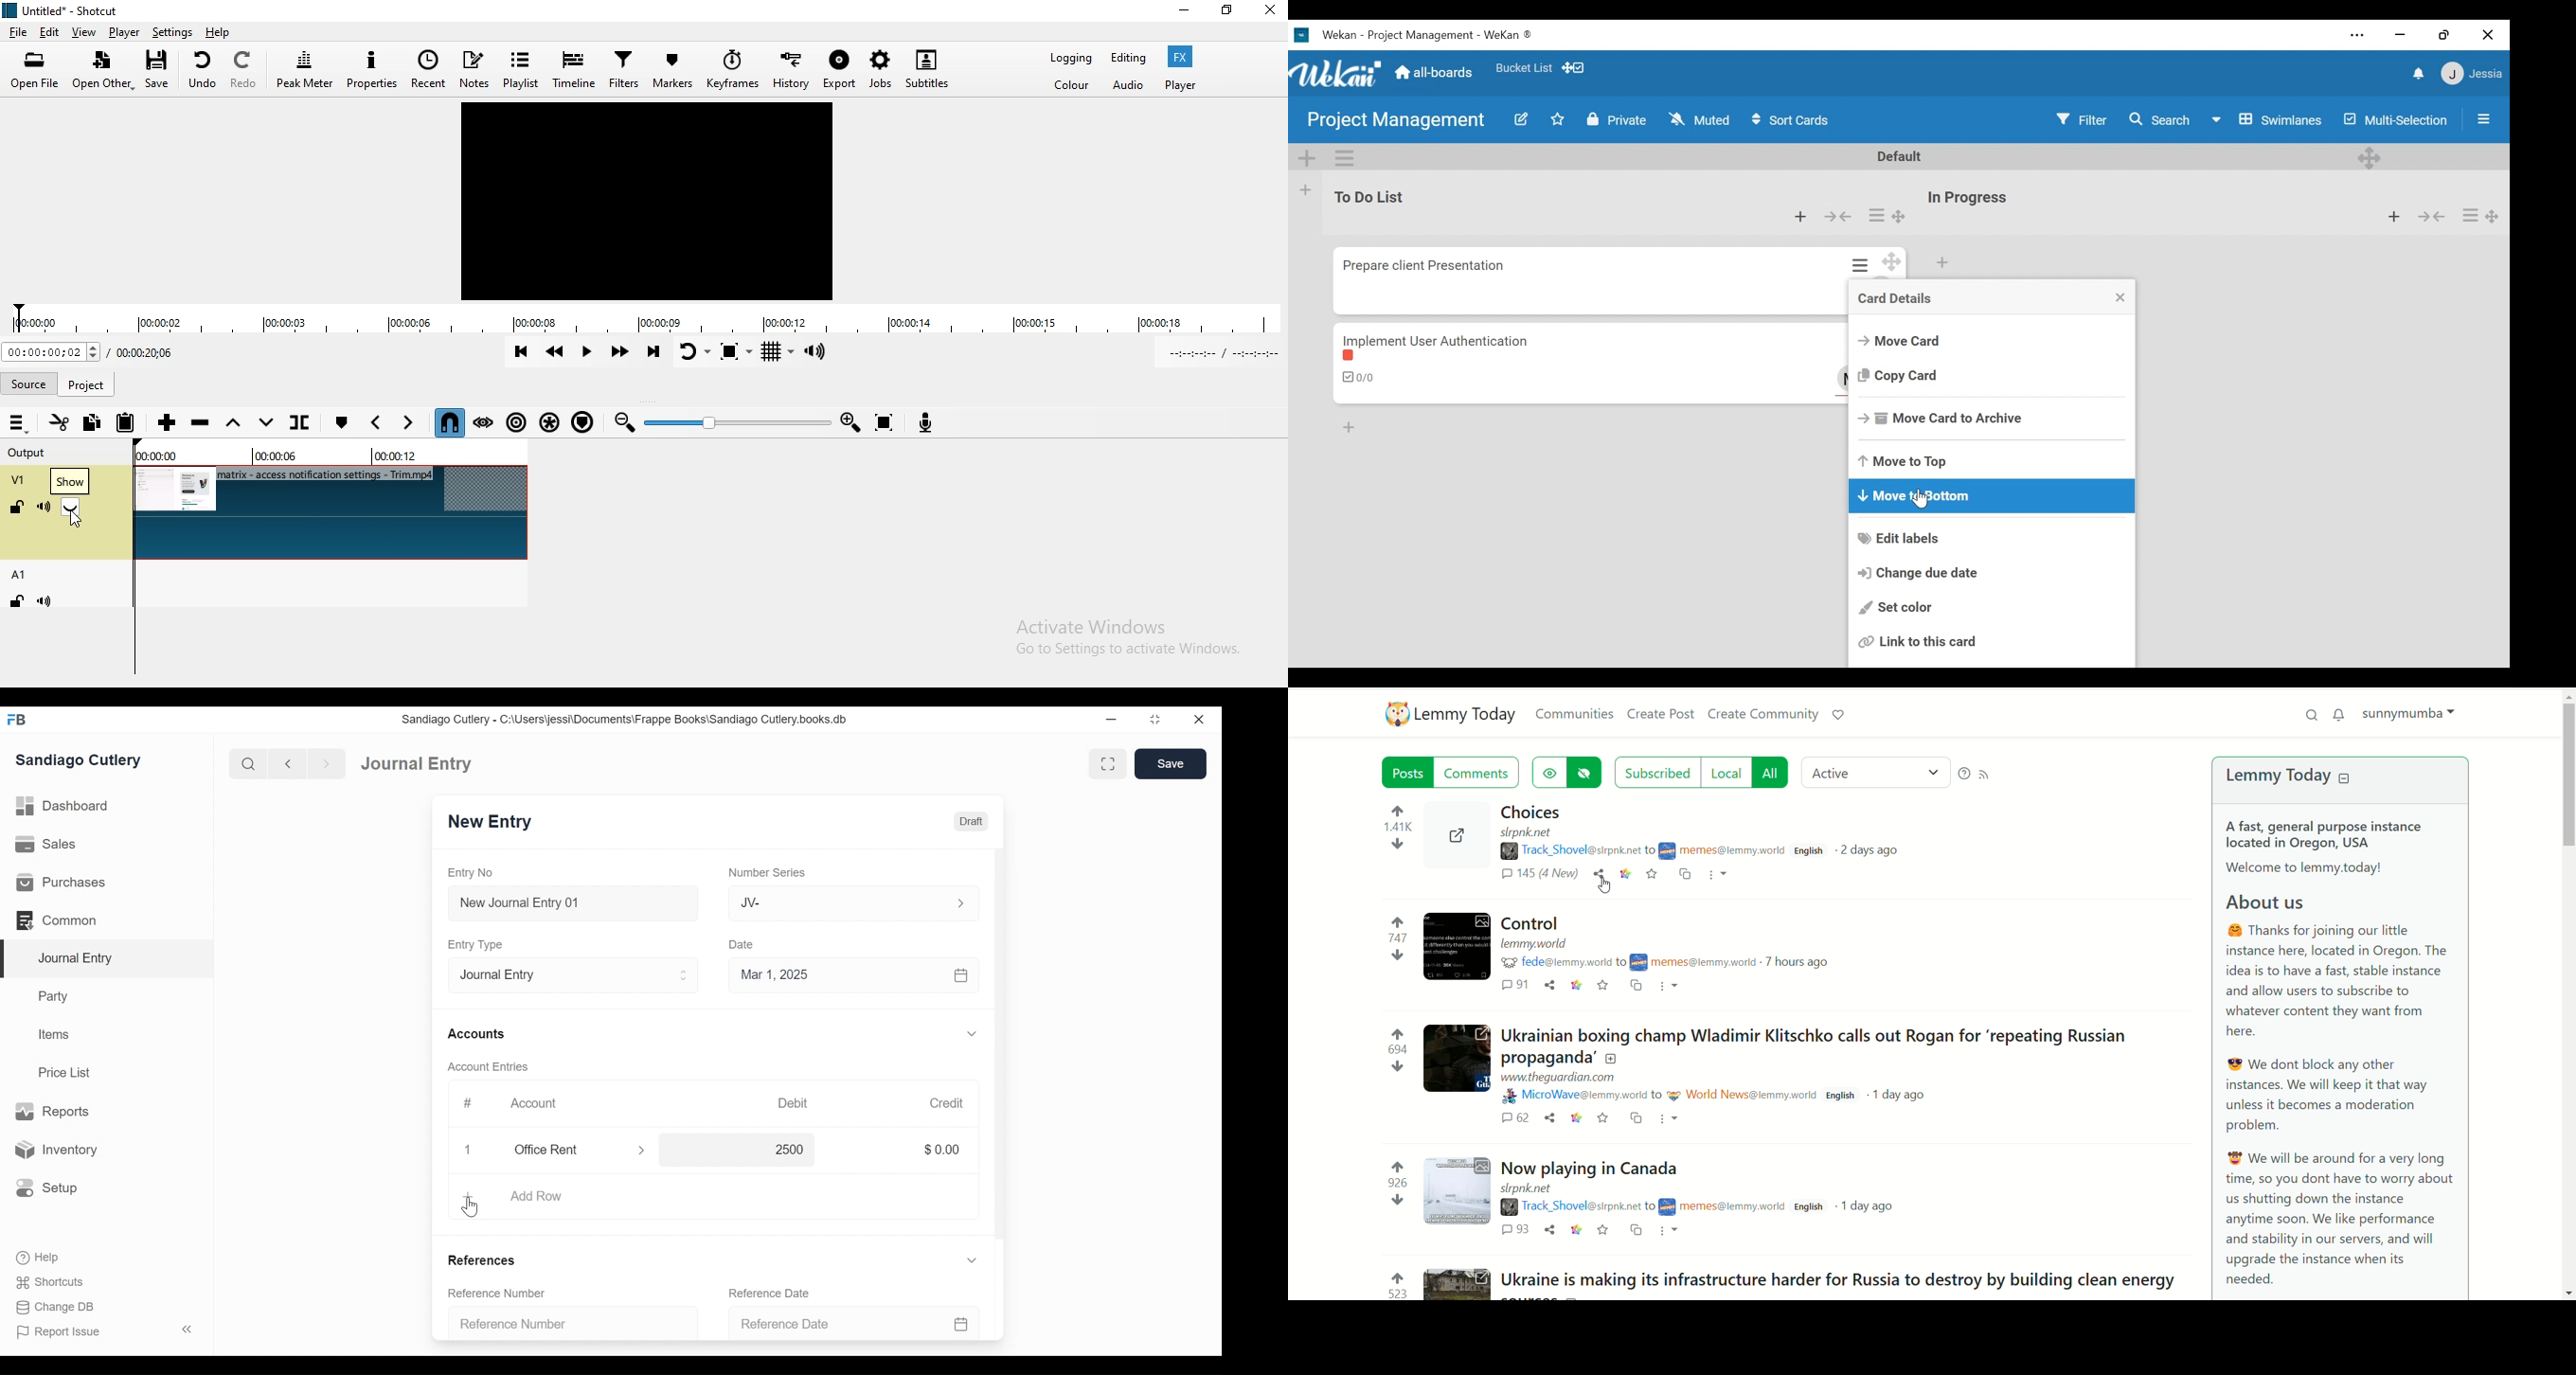 The image size is (2576, 1400). What do you see at coordinates (411, 421) in the screenshot?
I see `Next marker` at bounding box center [411, 421].